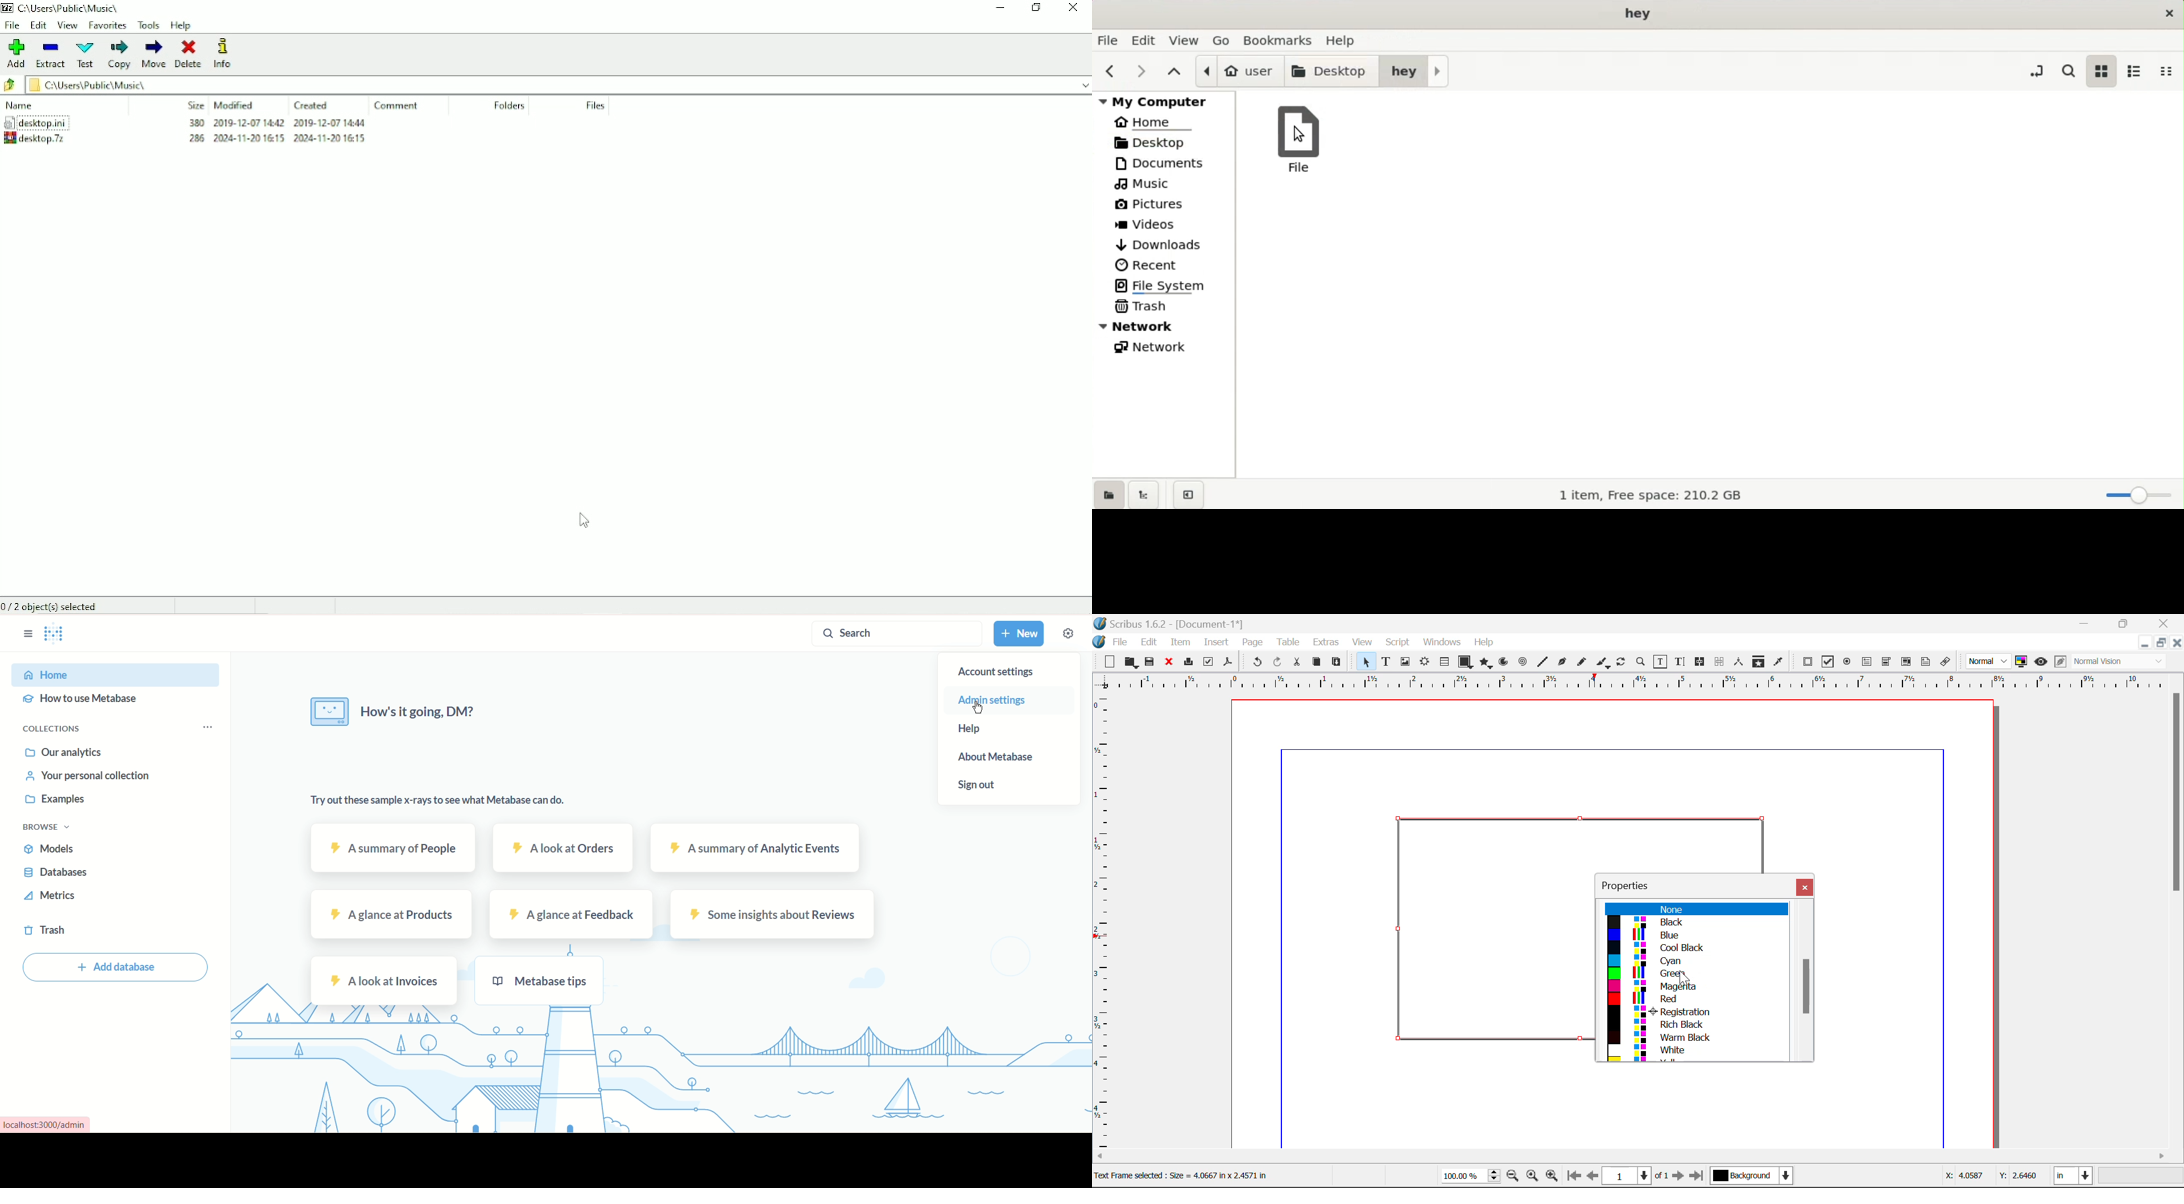 This screenshot has width=2184, height=1204. I want to click on Rotate, so click(1622, 661).